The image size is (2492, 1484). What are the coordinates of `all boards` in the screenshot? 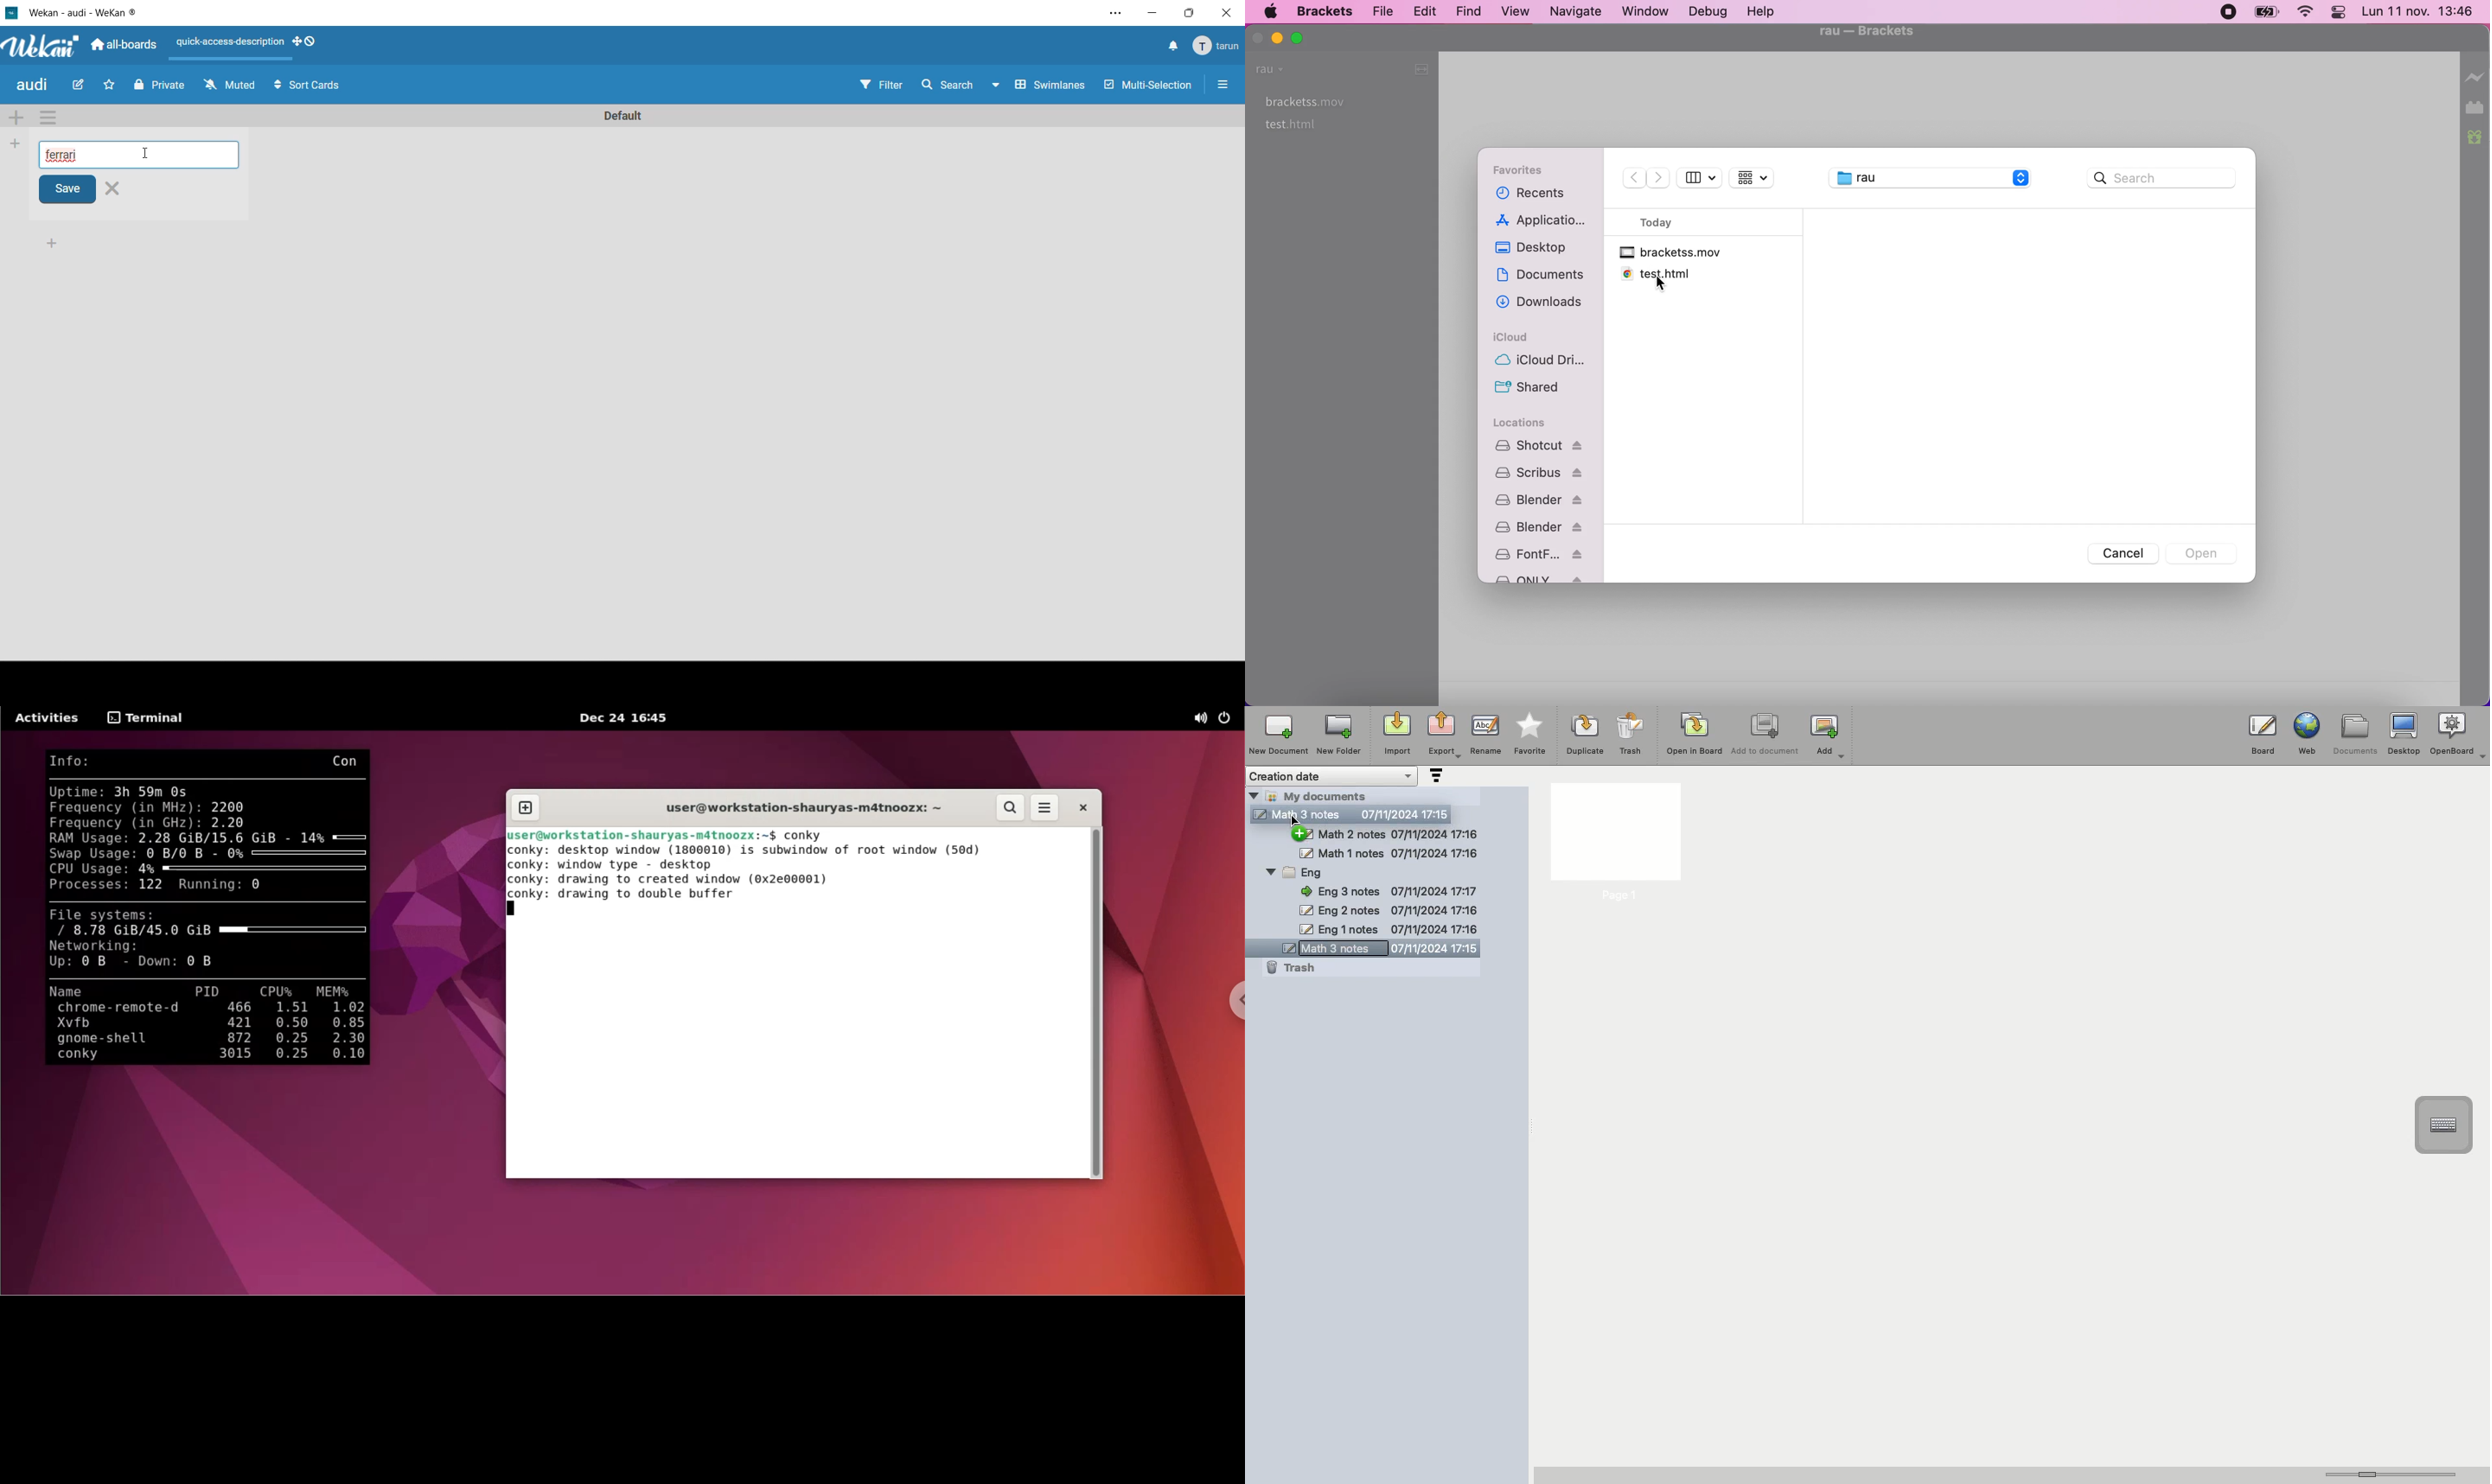 It's located at (124, 46).